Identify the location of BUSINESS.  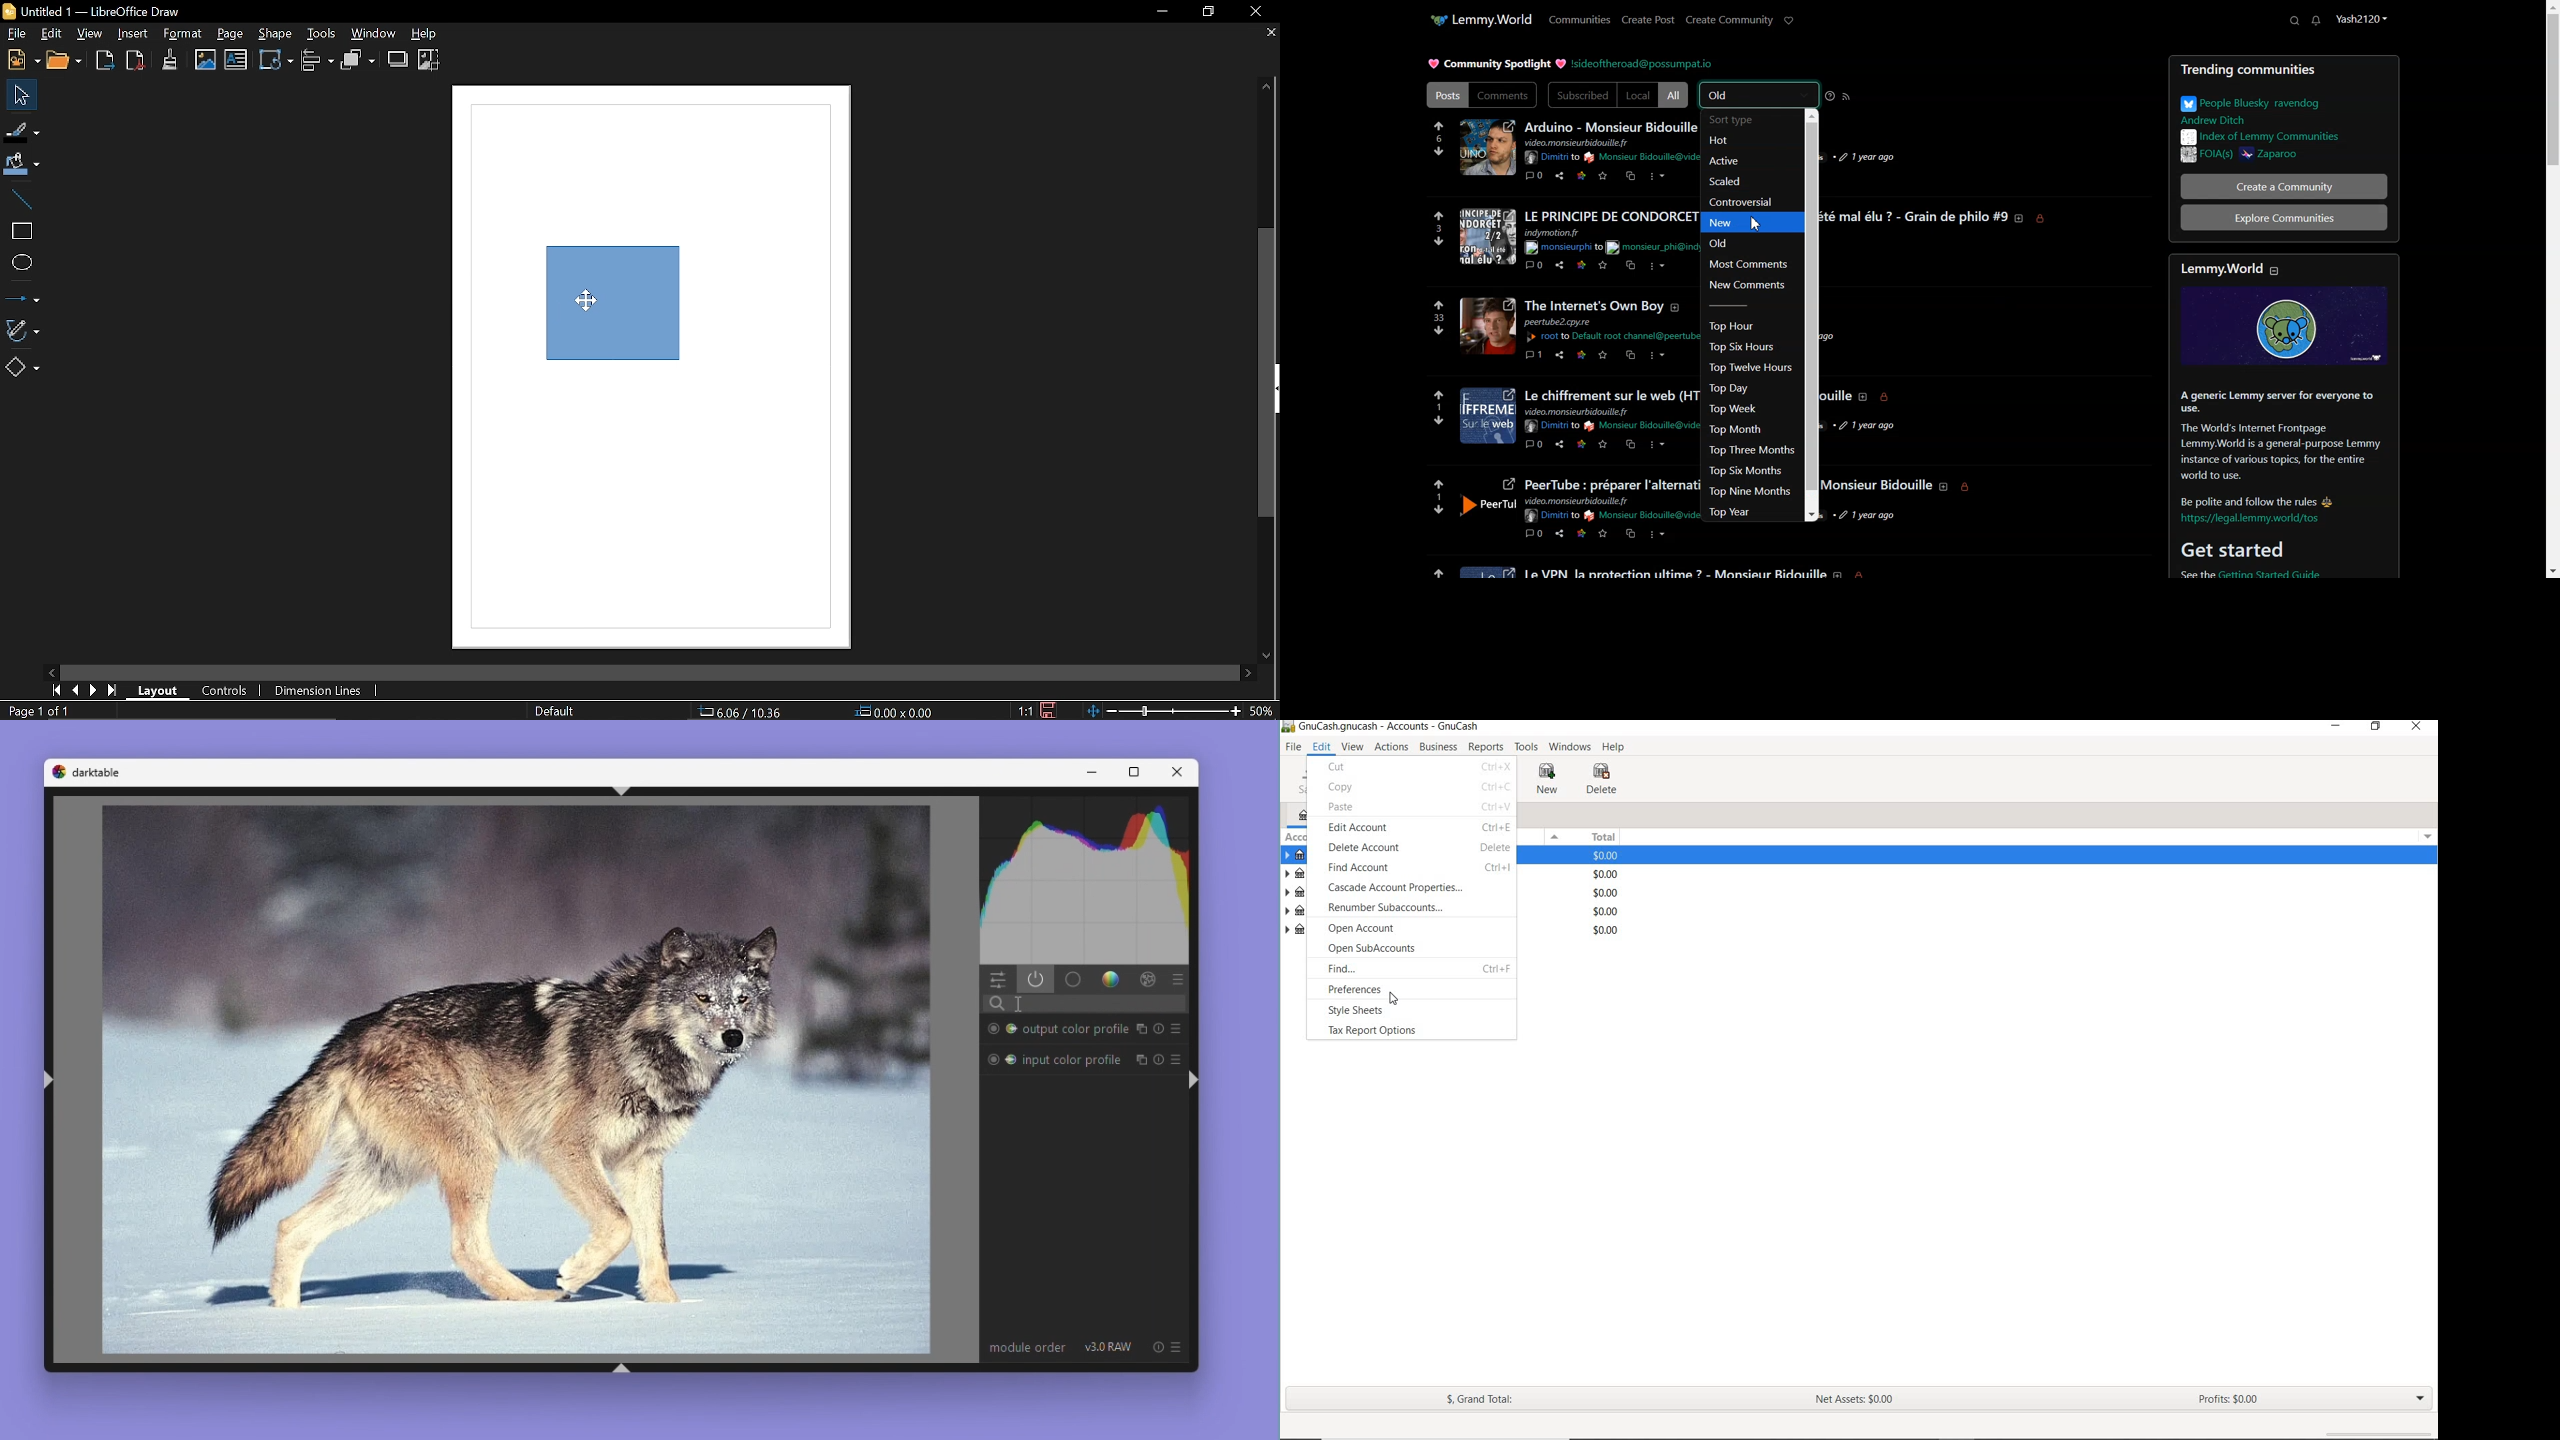
(1439, 748).